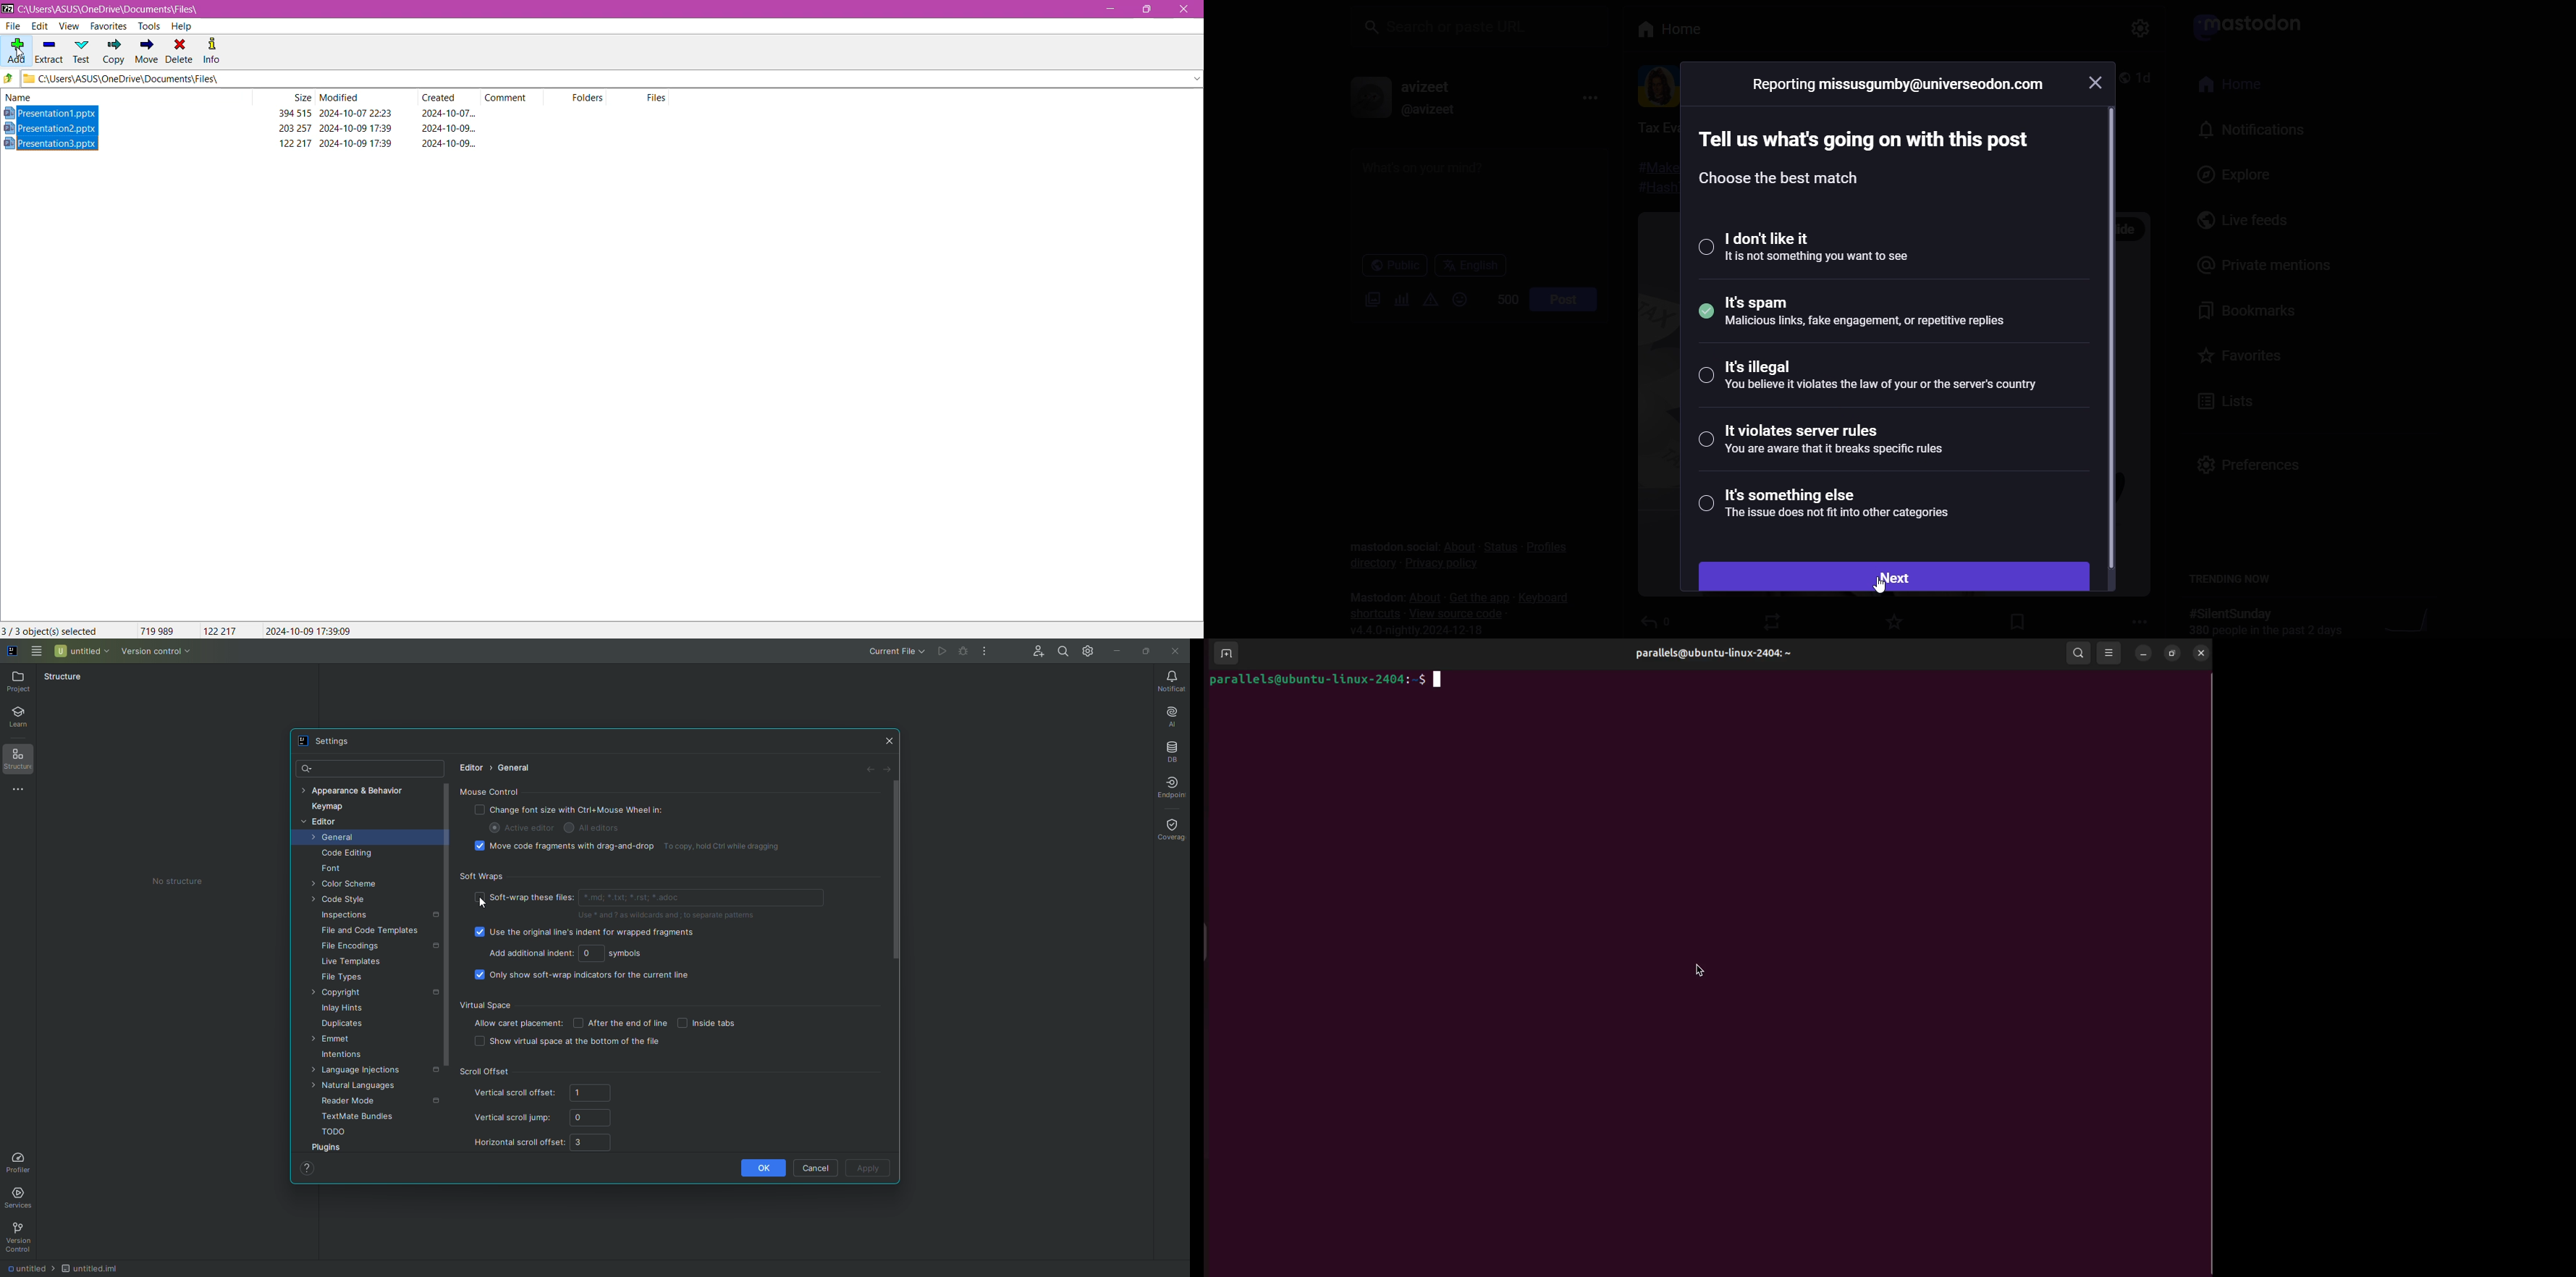 This screenshot has height=1288, width=2576. Describe the element at coordinates (1334, 682) in the screenshot. I see `bash prompt` at that location.